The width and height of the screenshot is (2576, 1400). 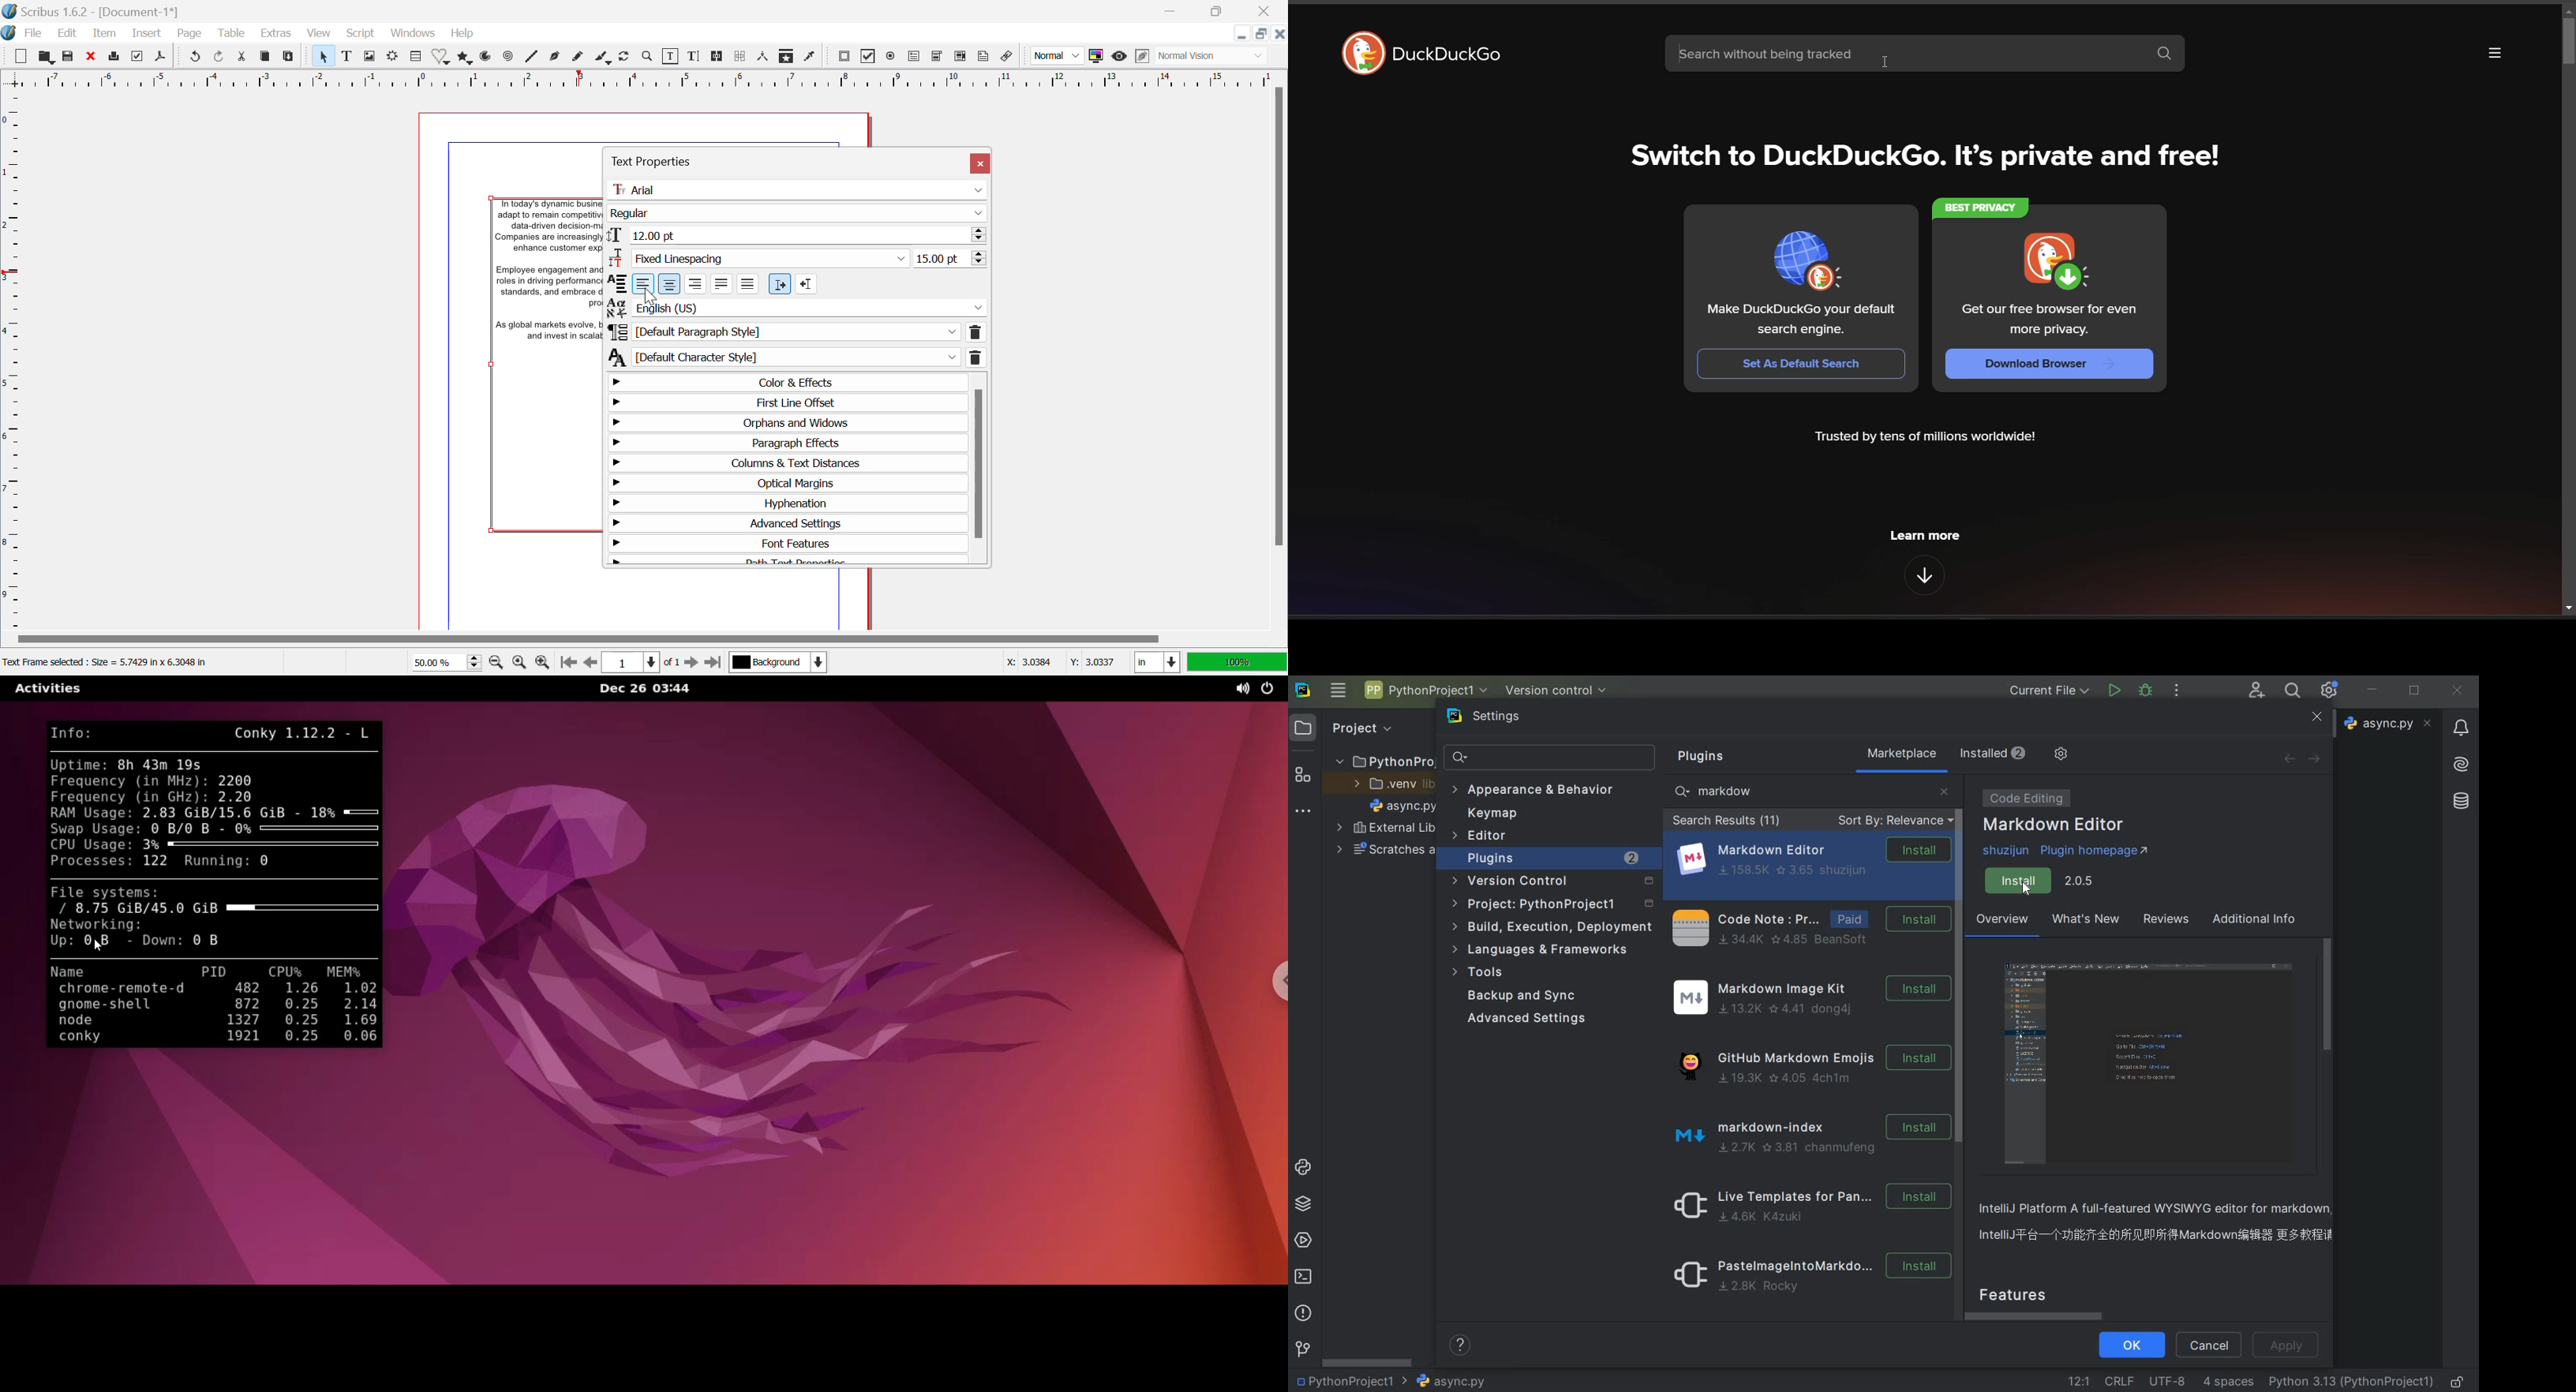 What do you see at coordinates (693, 663) in the screenshot?
I see `Next Page` at bounding box center [693, 663].